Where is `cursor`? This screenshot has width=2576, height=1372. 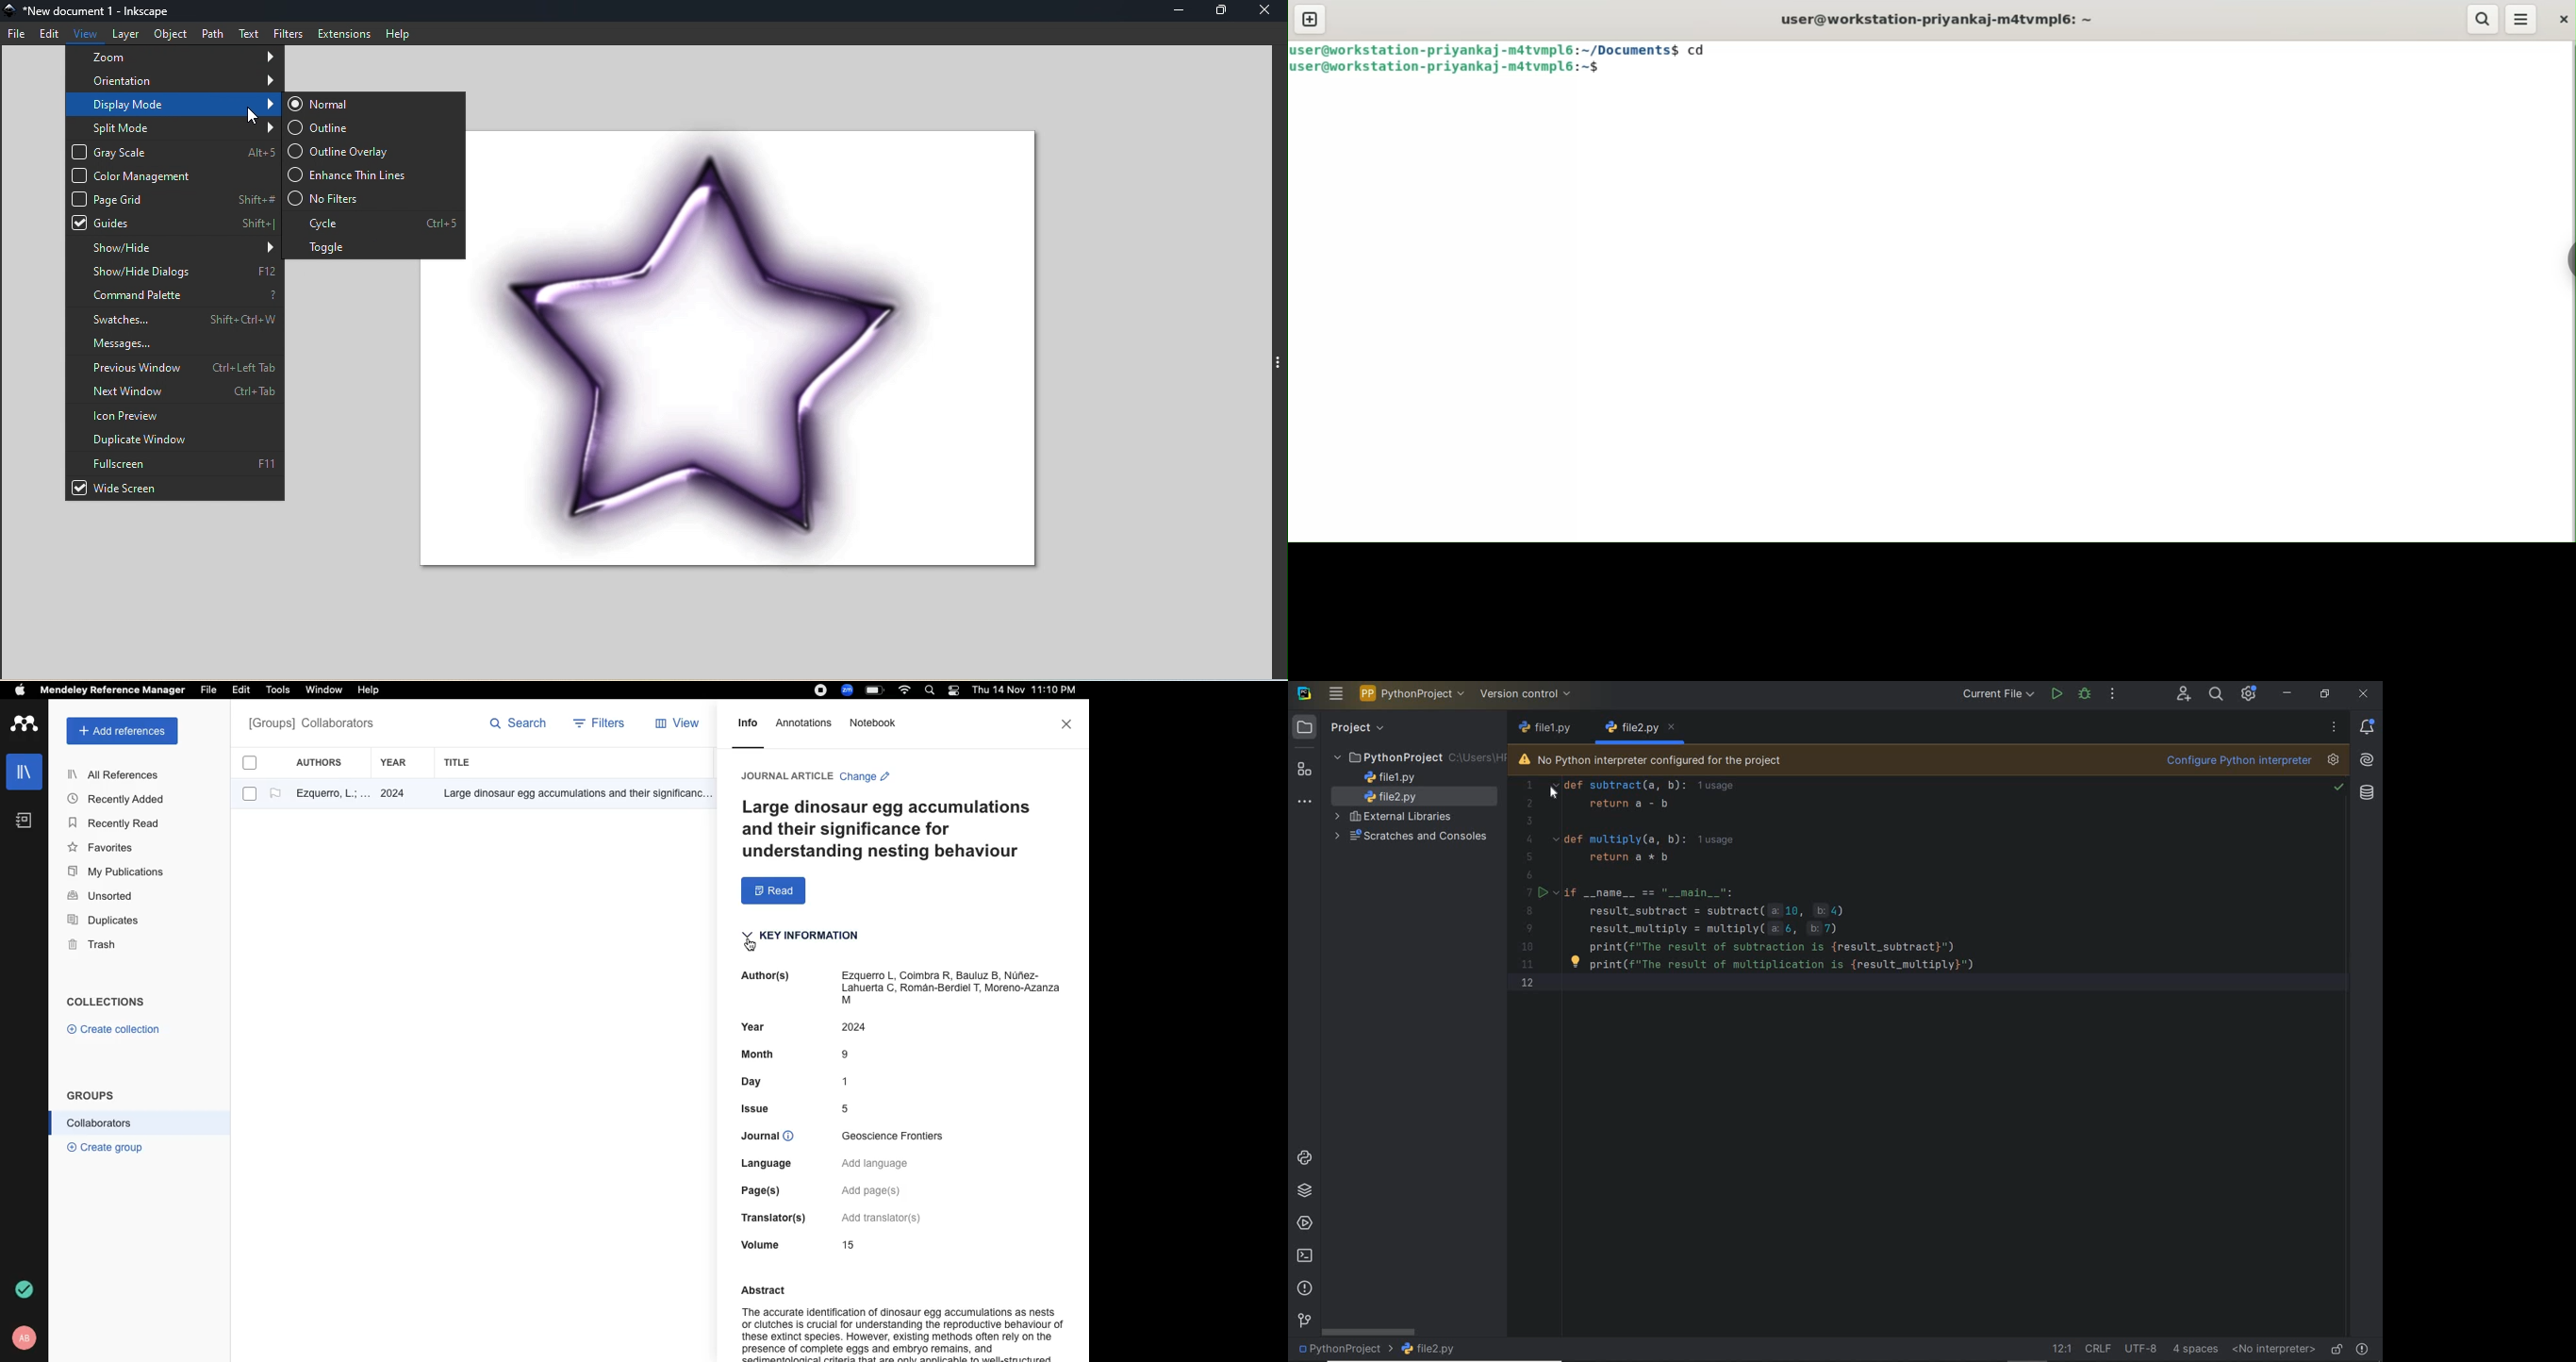 cursor is located at coordinates (1553, 793).